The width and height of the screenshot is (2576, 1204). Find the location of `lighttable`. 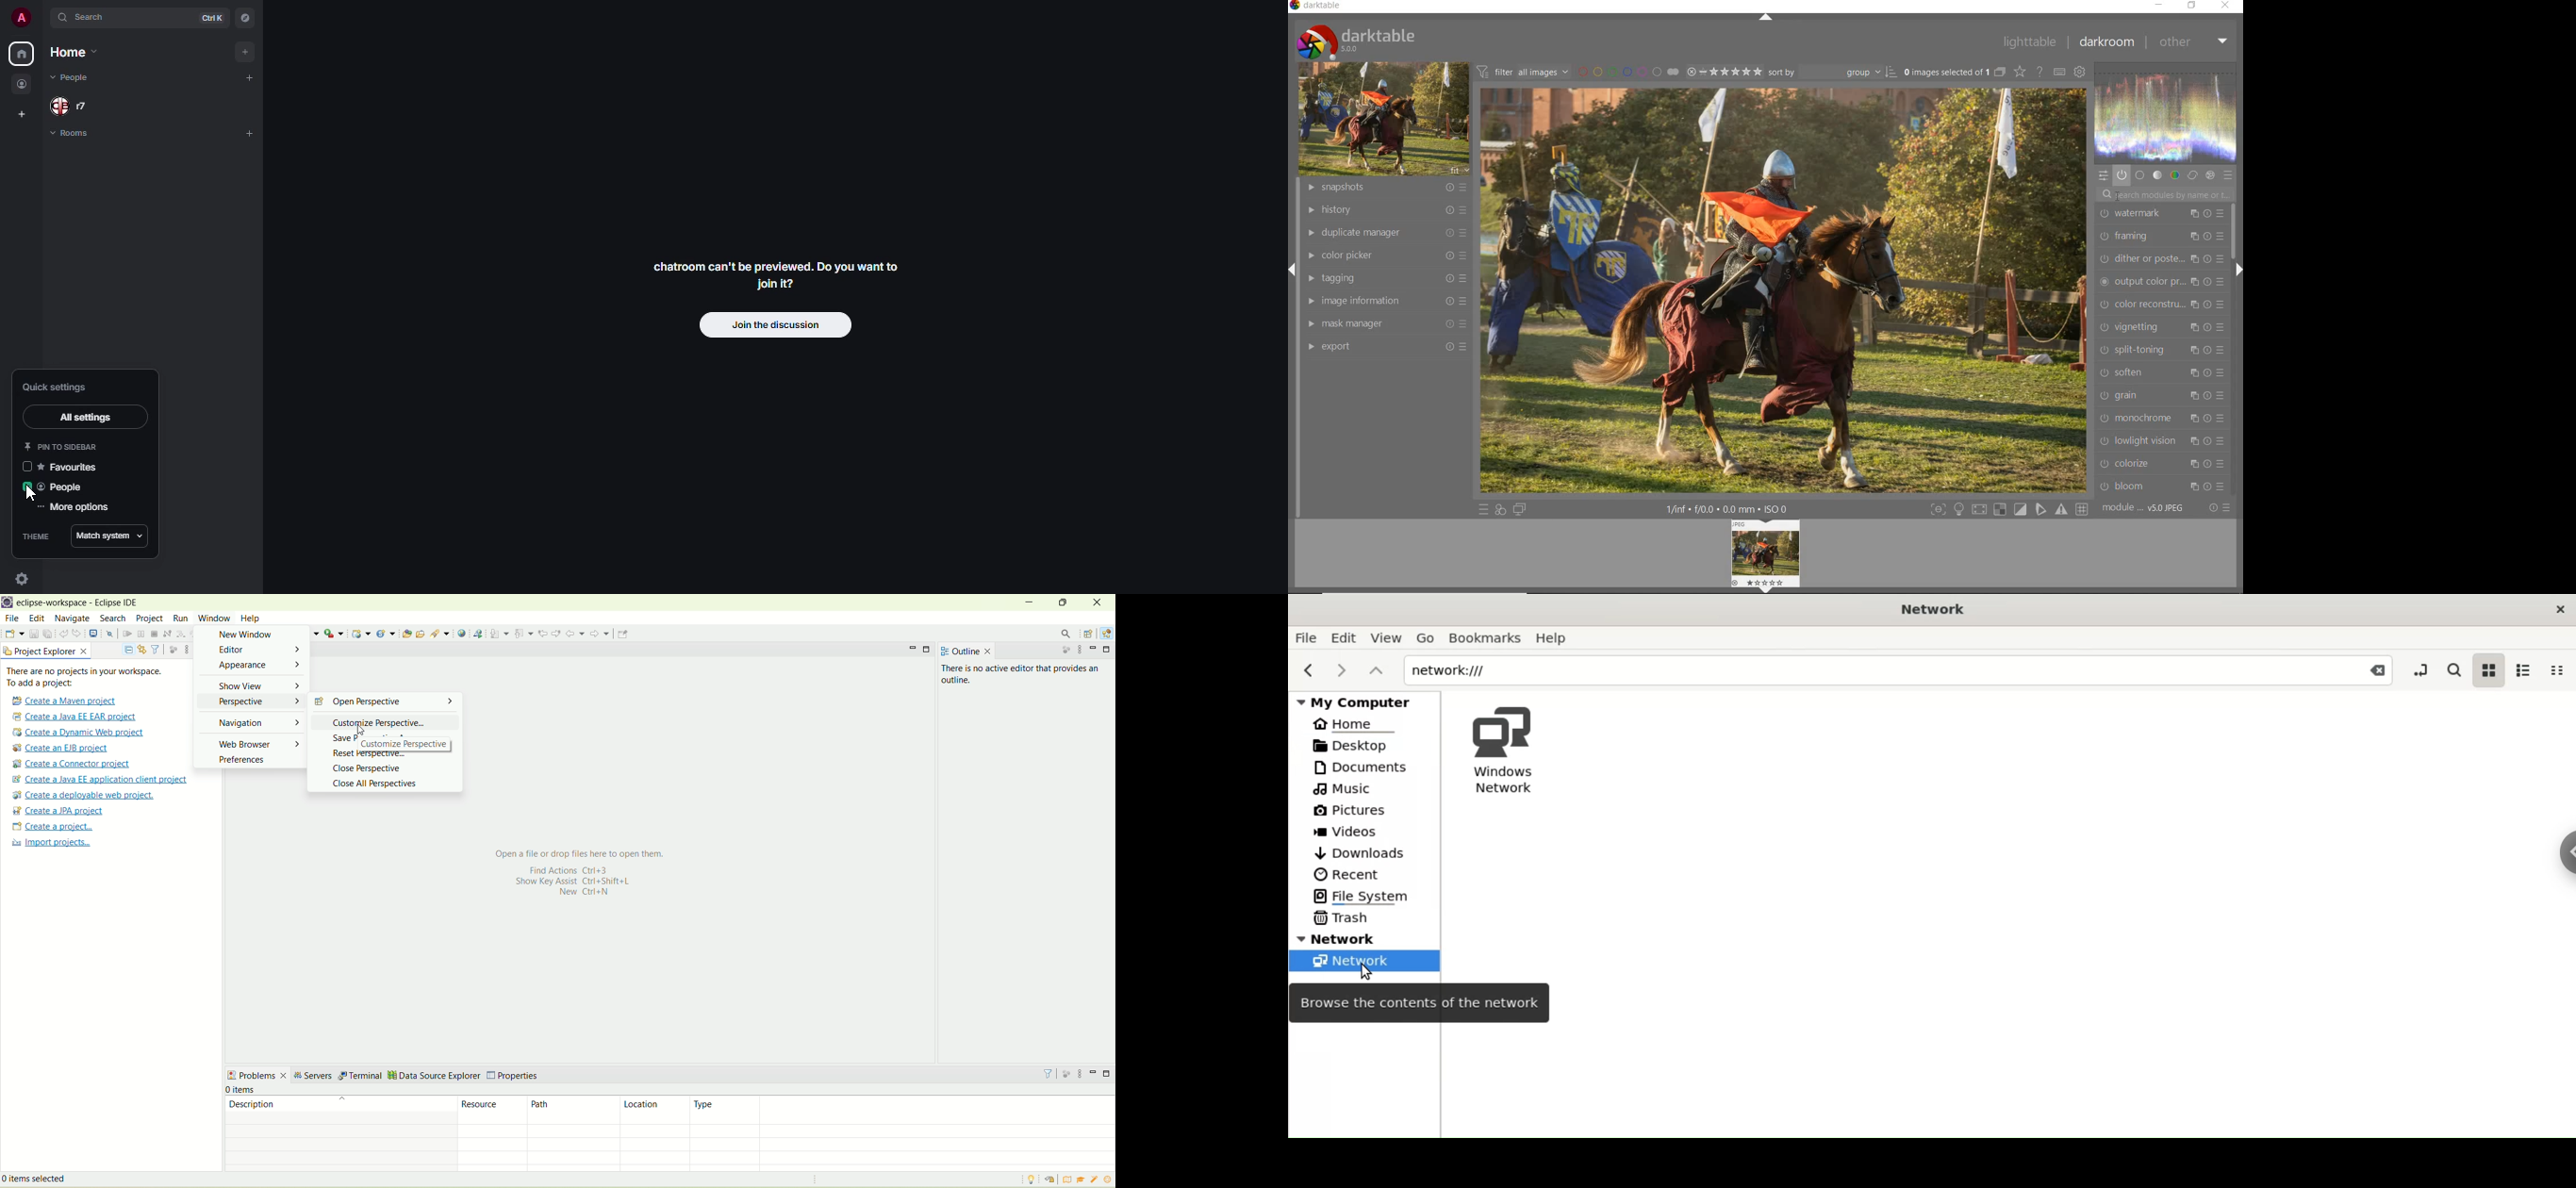

lighttable is located at coordinates (2031, 42).